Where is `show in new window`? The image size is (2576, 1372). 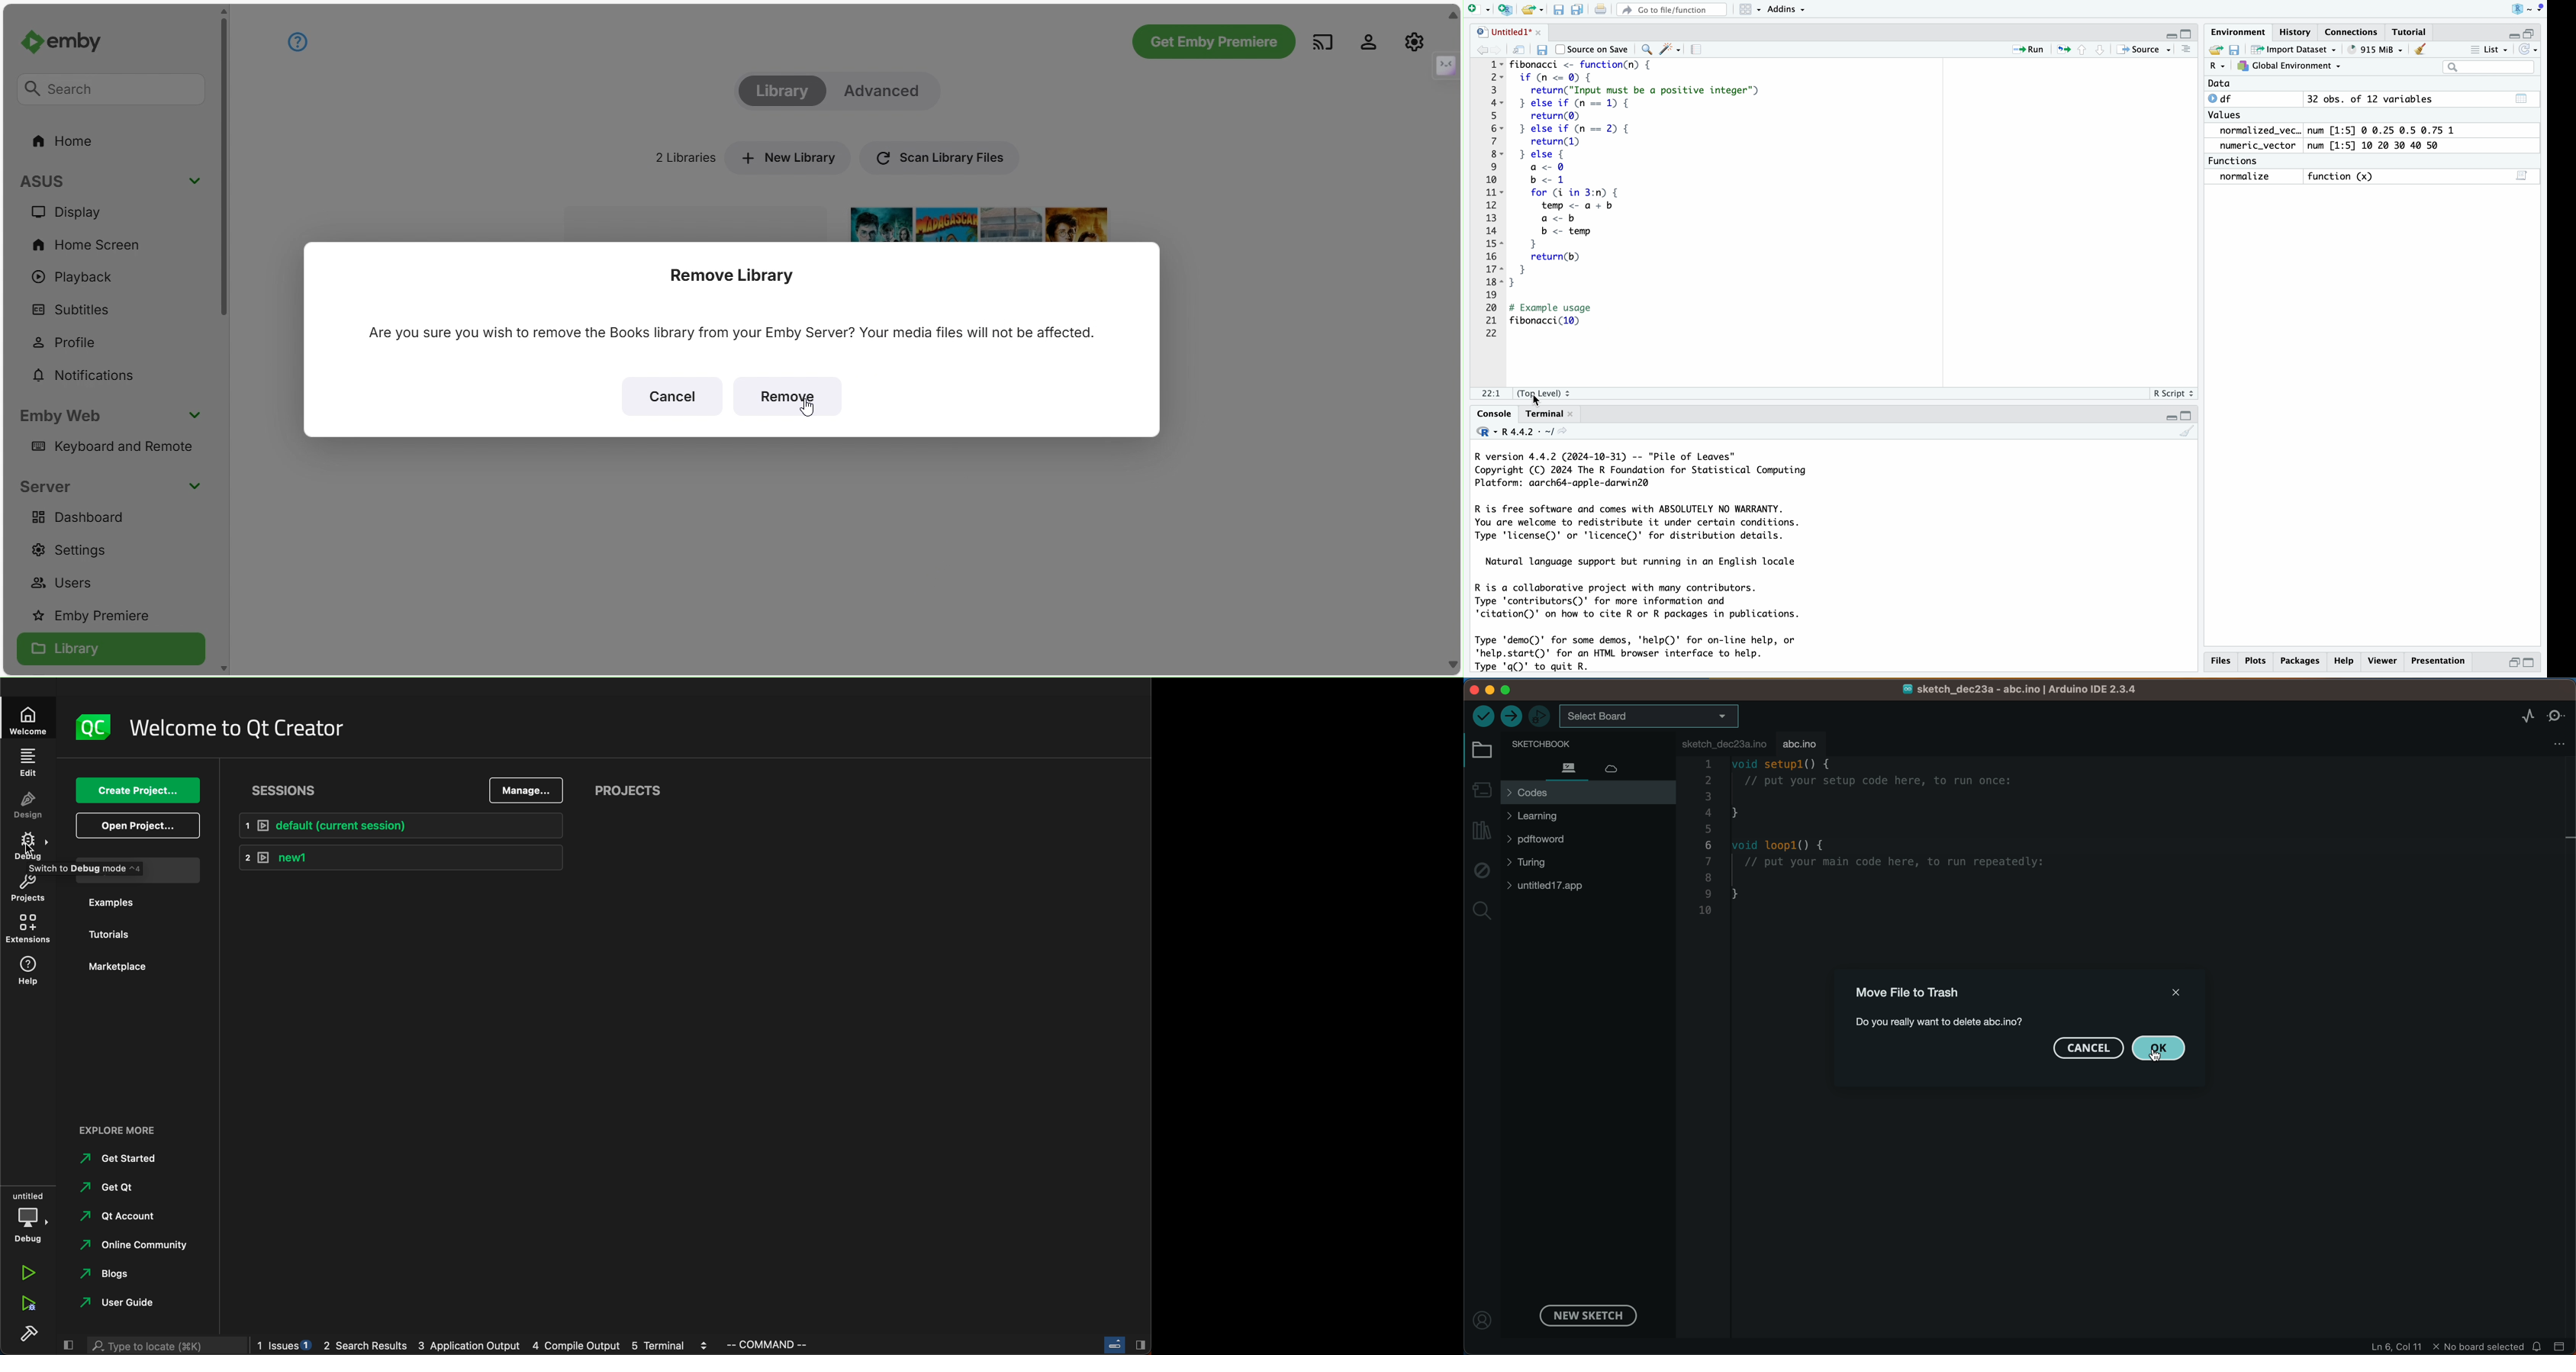
show in new window is located at coordinates (1520, 52).